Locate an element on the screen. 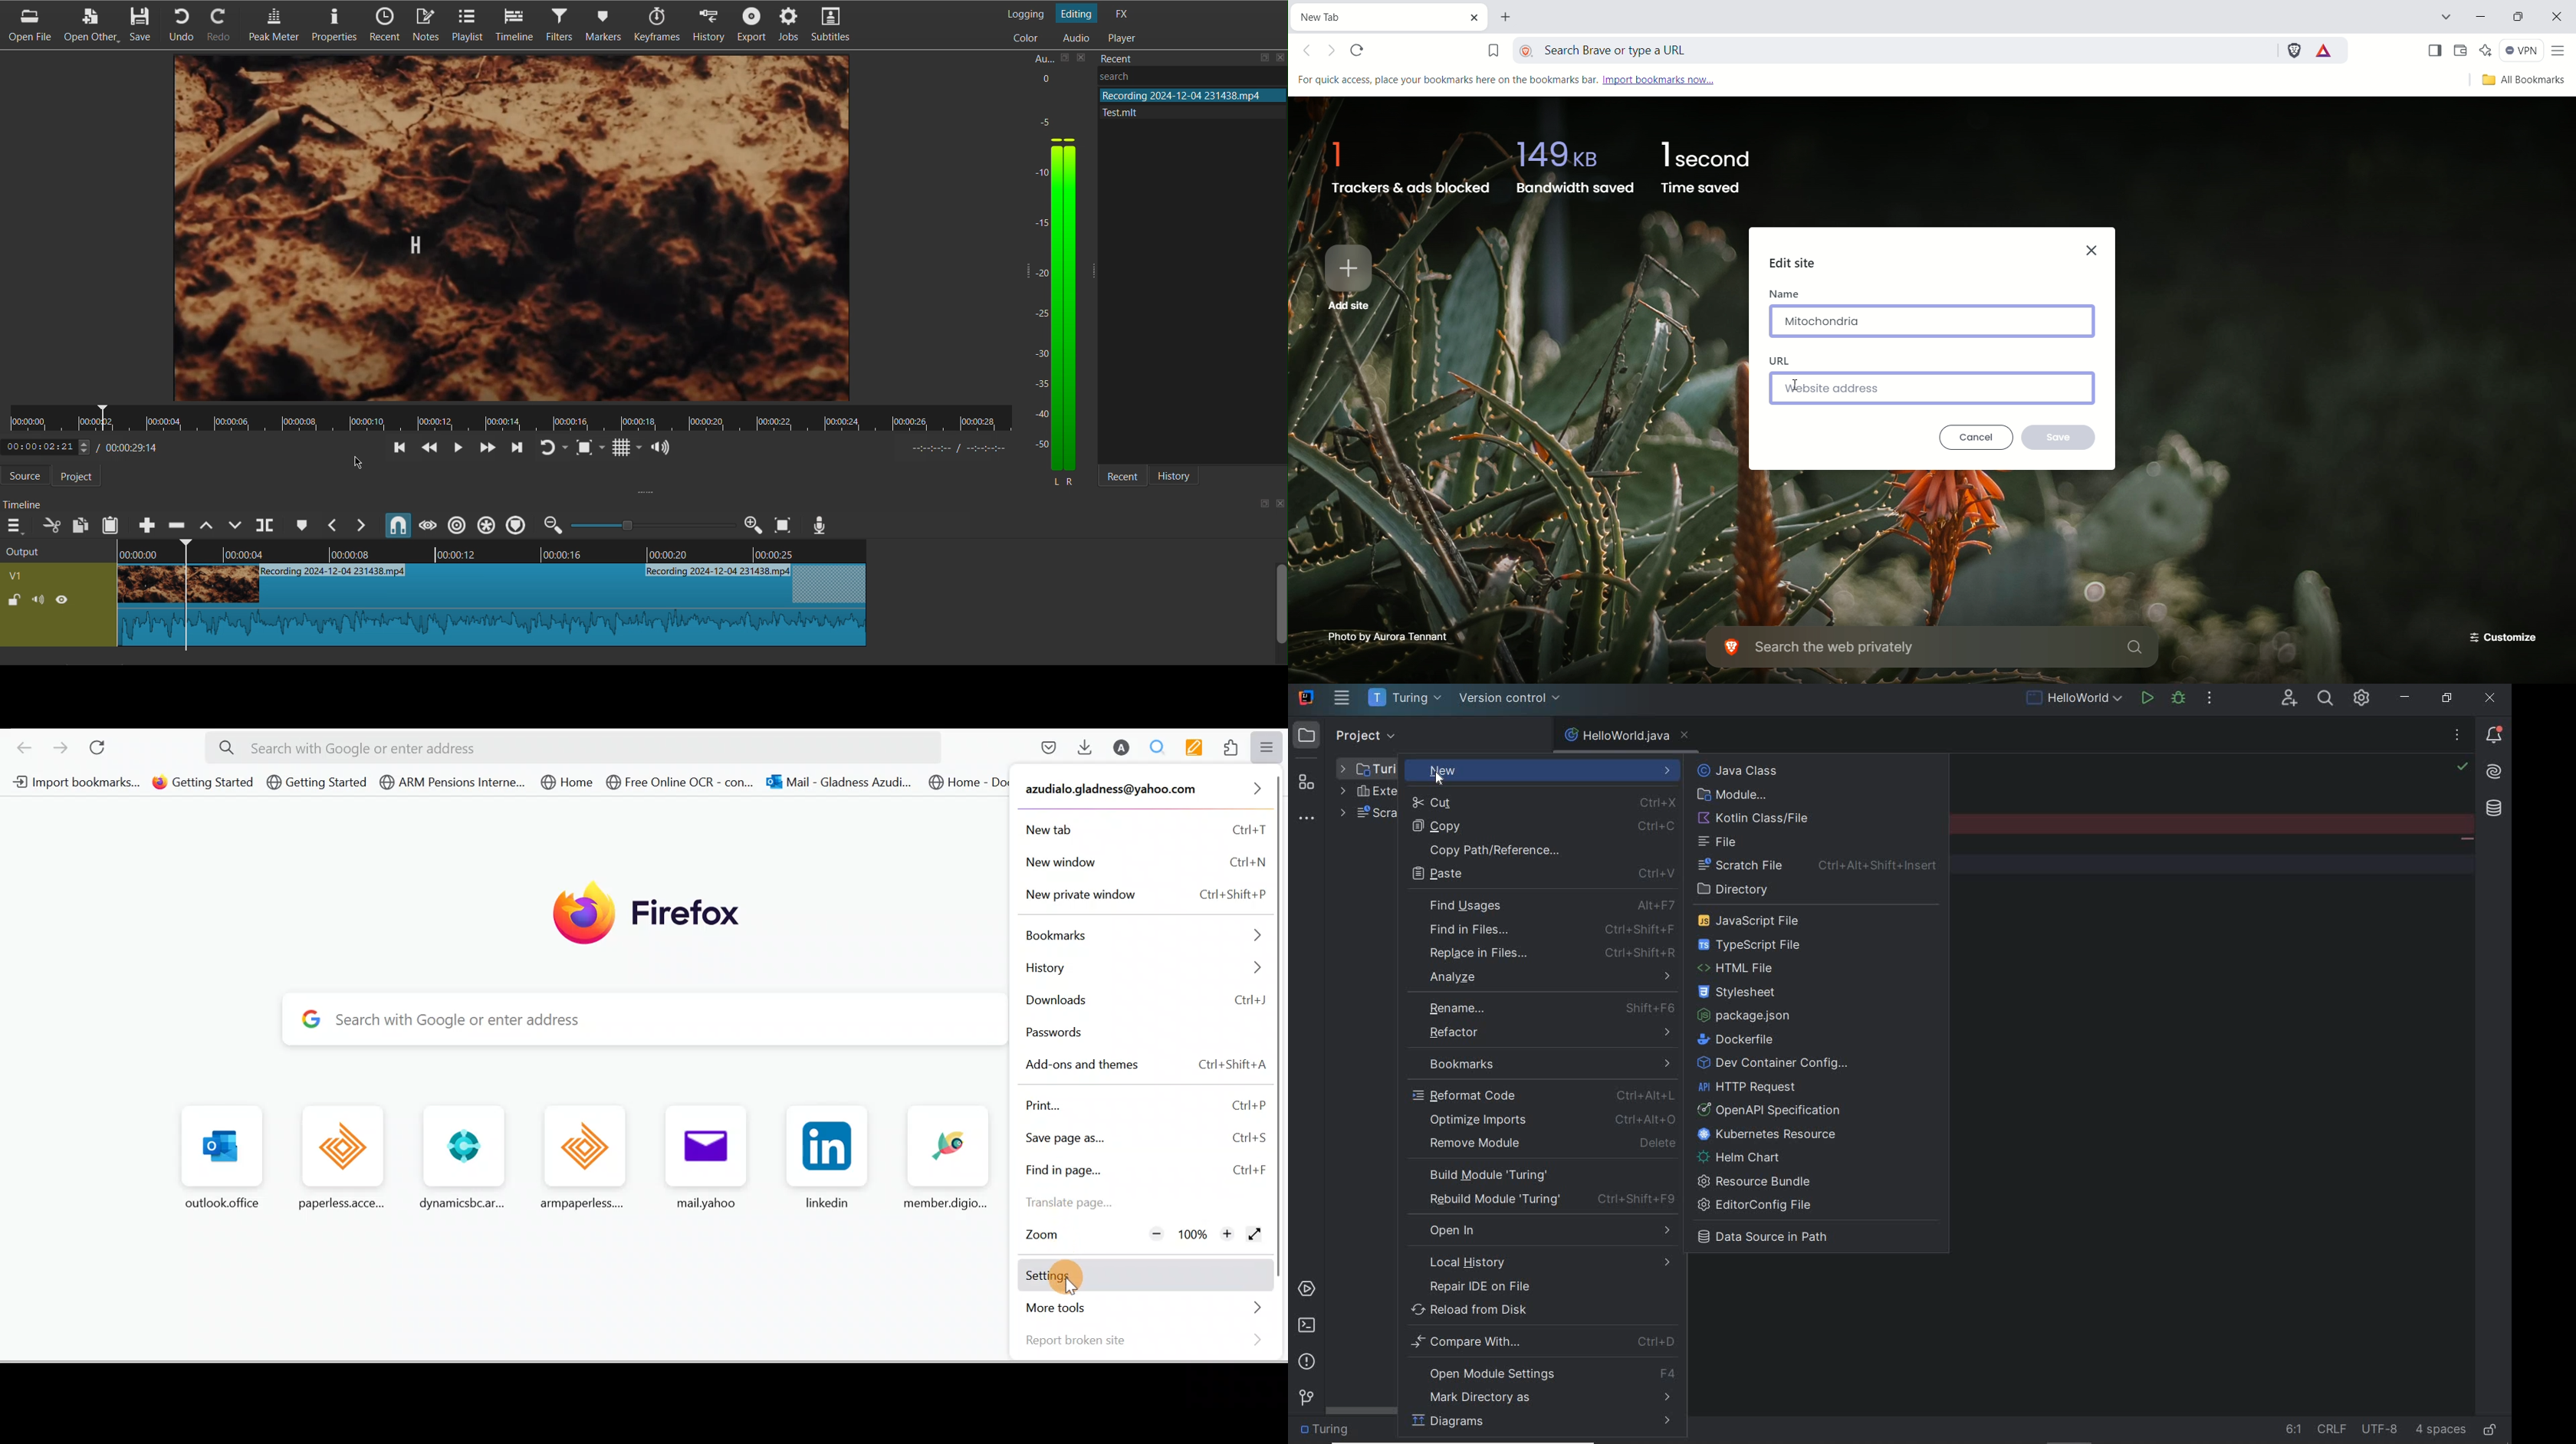 The width and height of the screenshot is (2576, 1456). Video Preview is located at coordinates (514, 230).